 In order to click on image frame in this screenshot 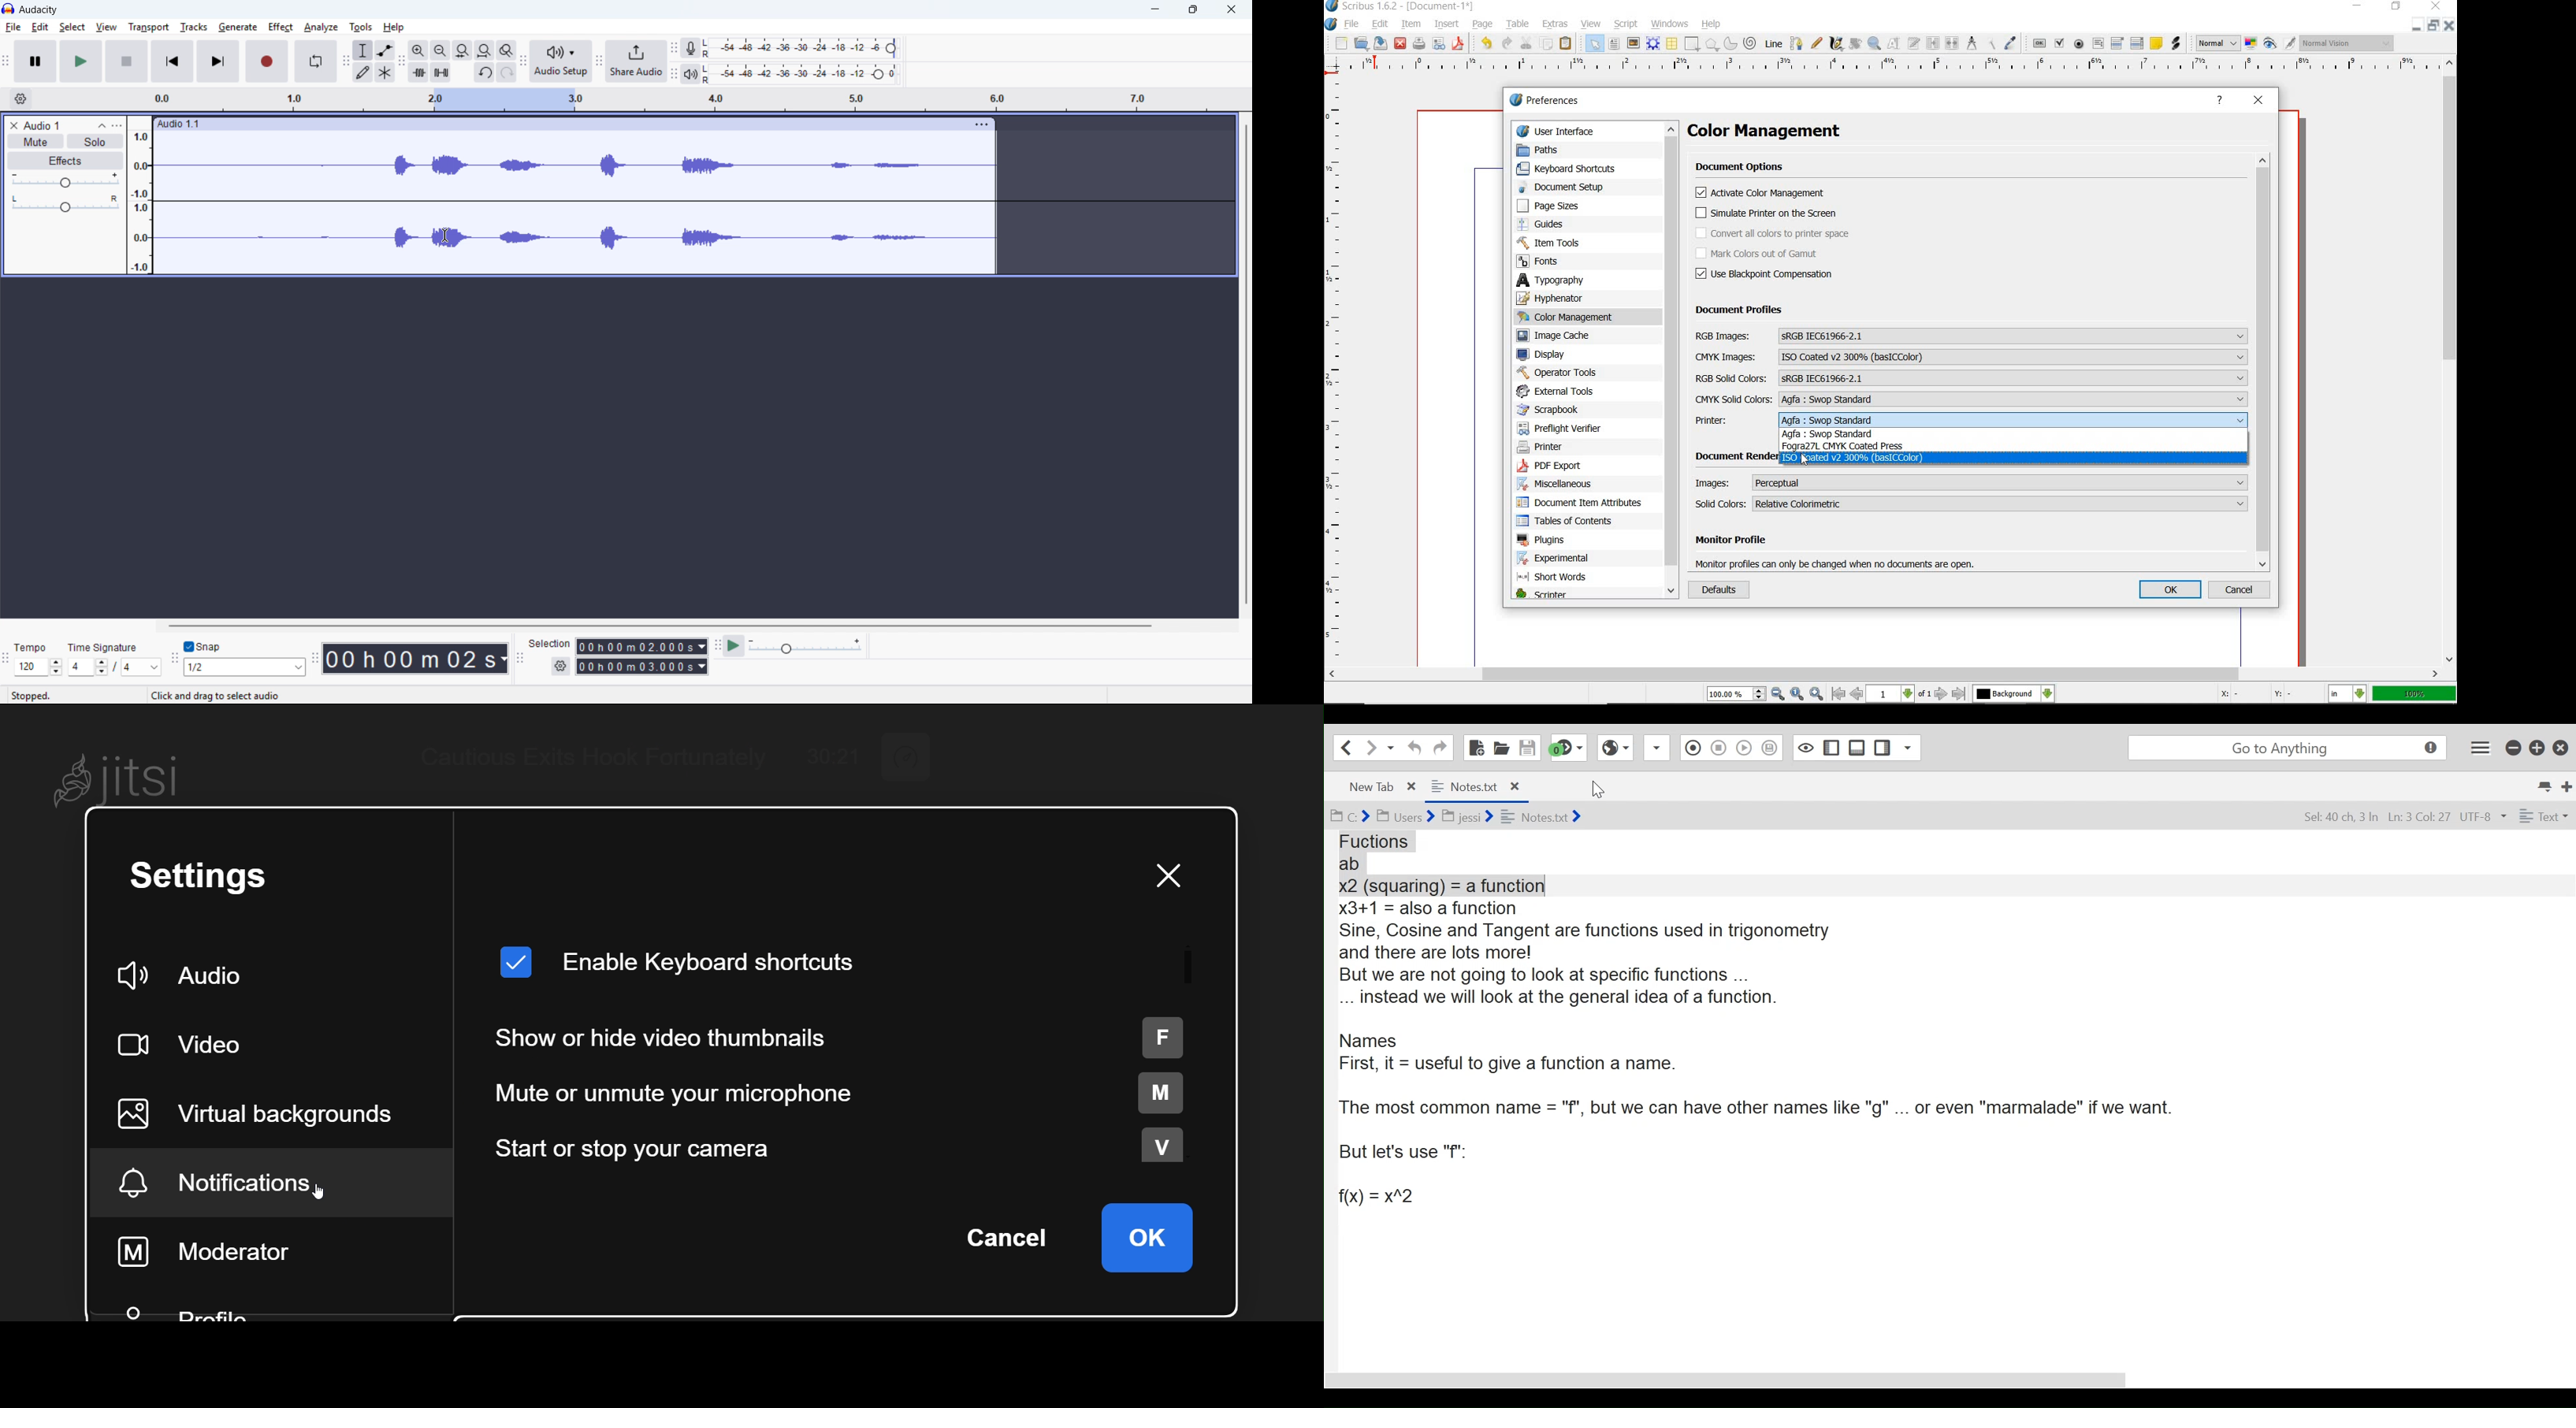, I will do `click(1632, 43)`.